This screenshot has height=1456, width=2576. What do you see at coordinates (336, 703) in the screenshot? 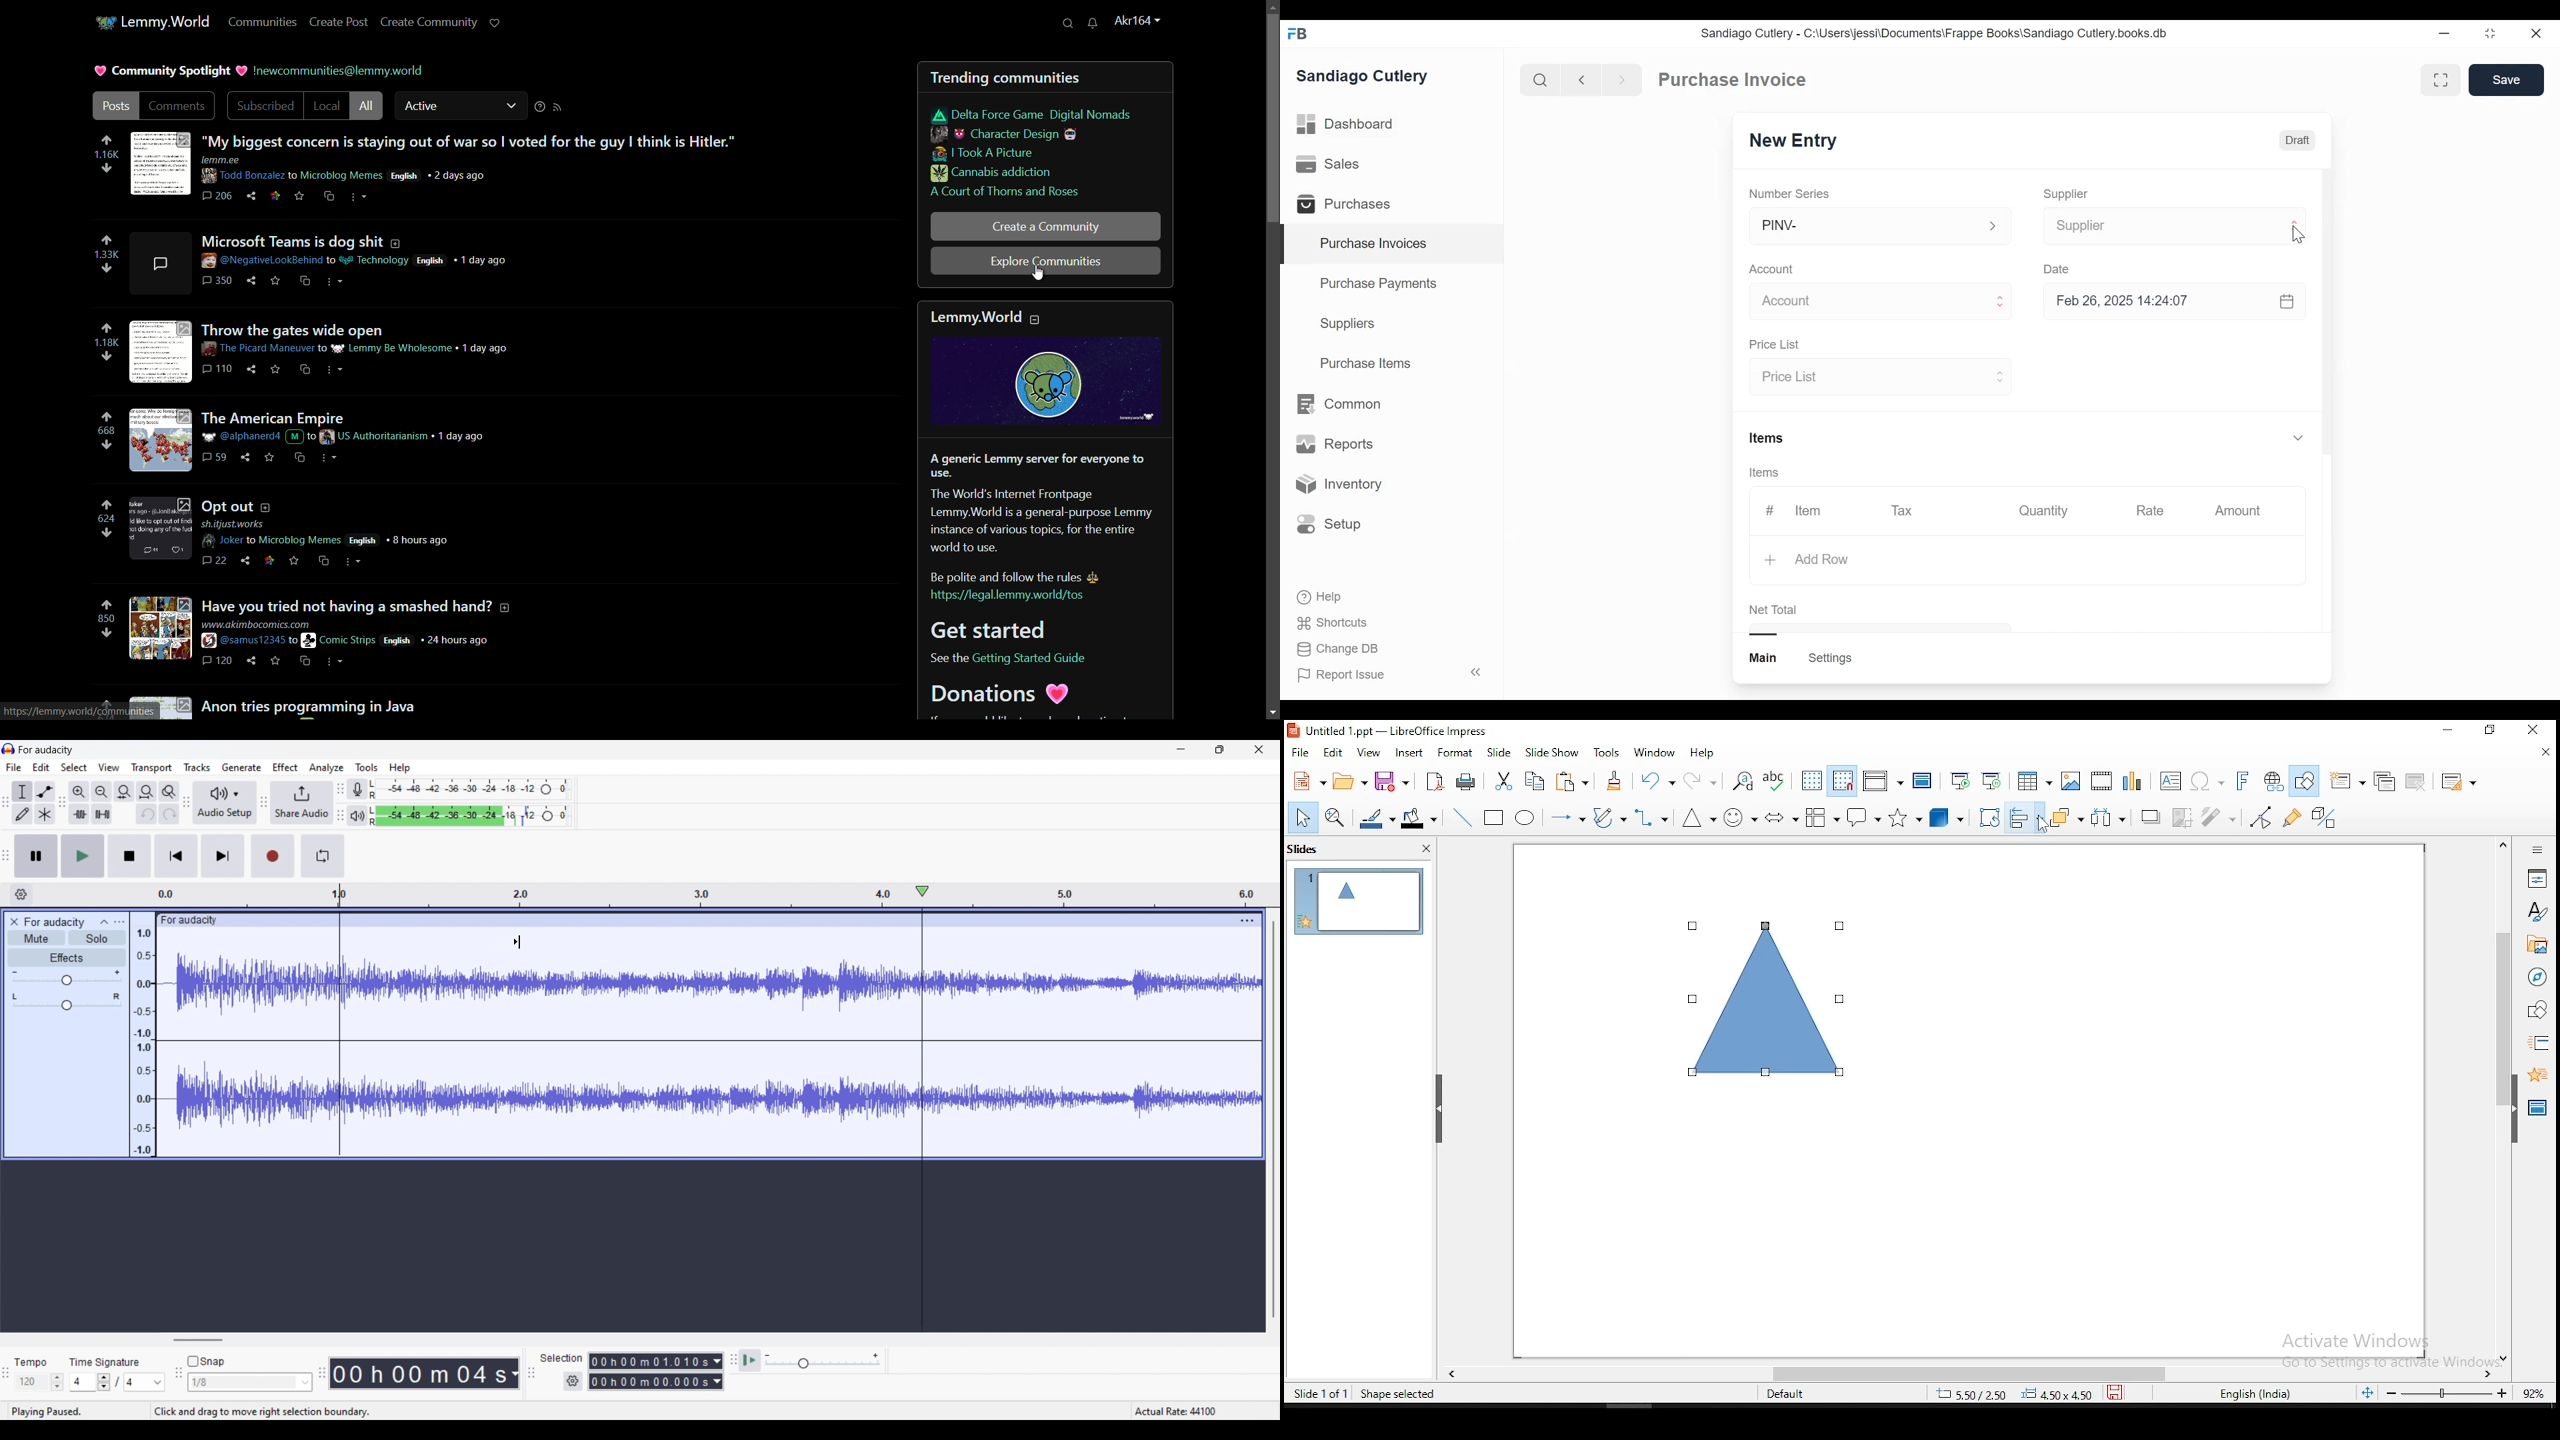
I see `text` at bounding box center [336, 703].